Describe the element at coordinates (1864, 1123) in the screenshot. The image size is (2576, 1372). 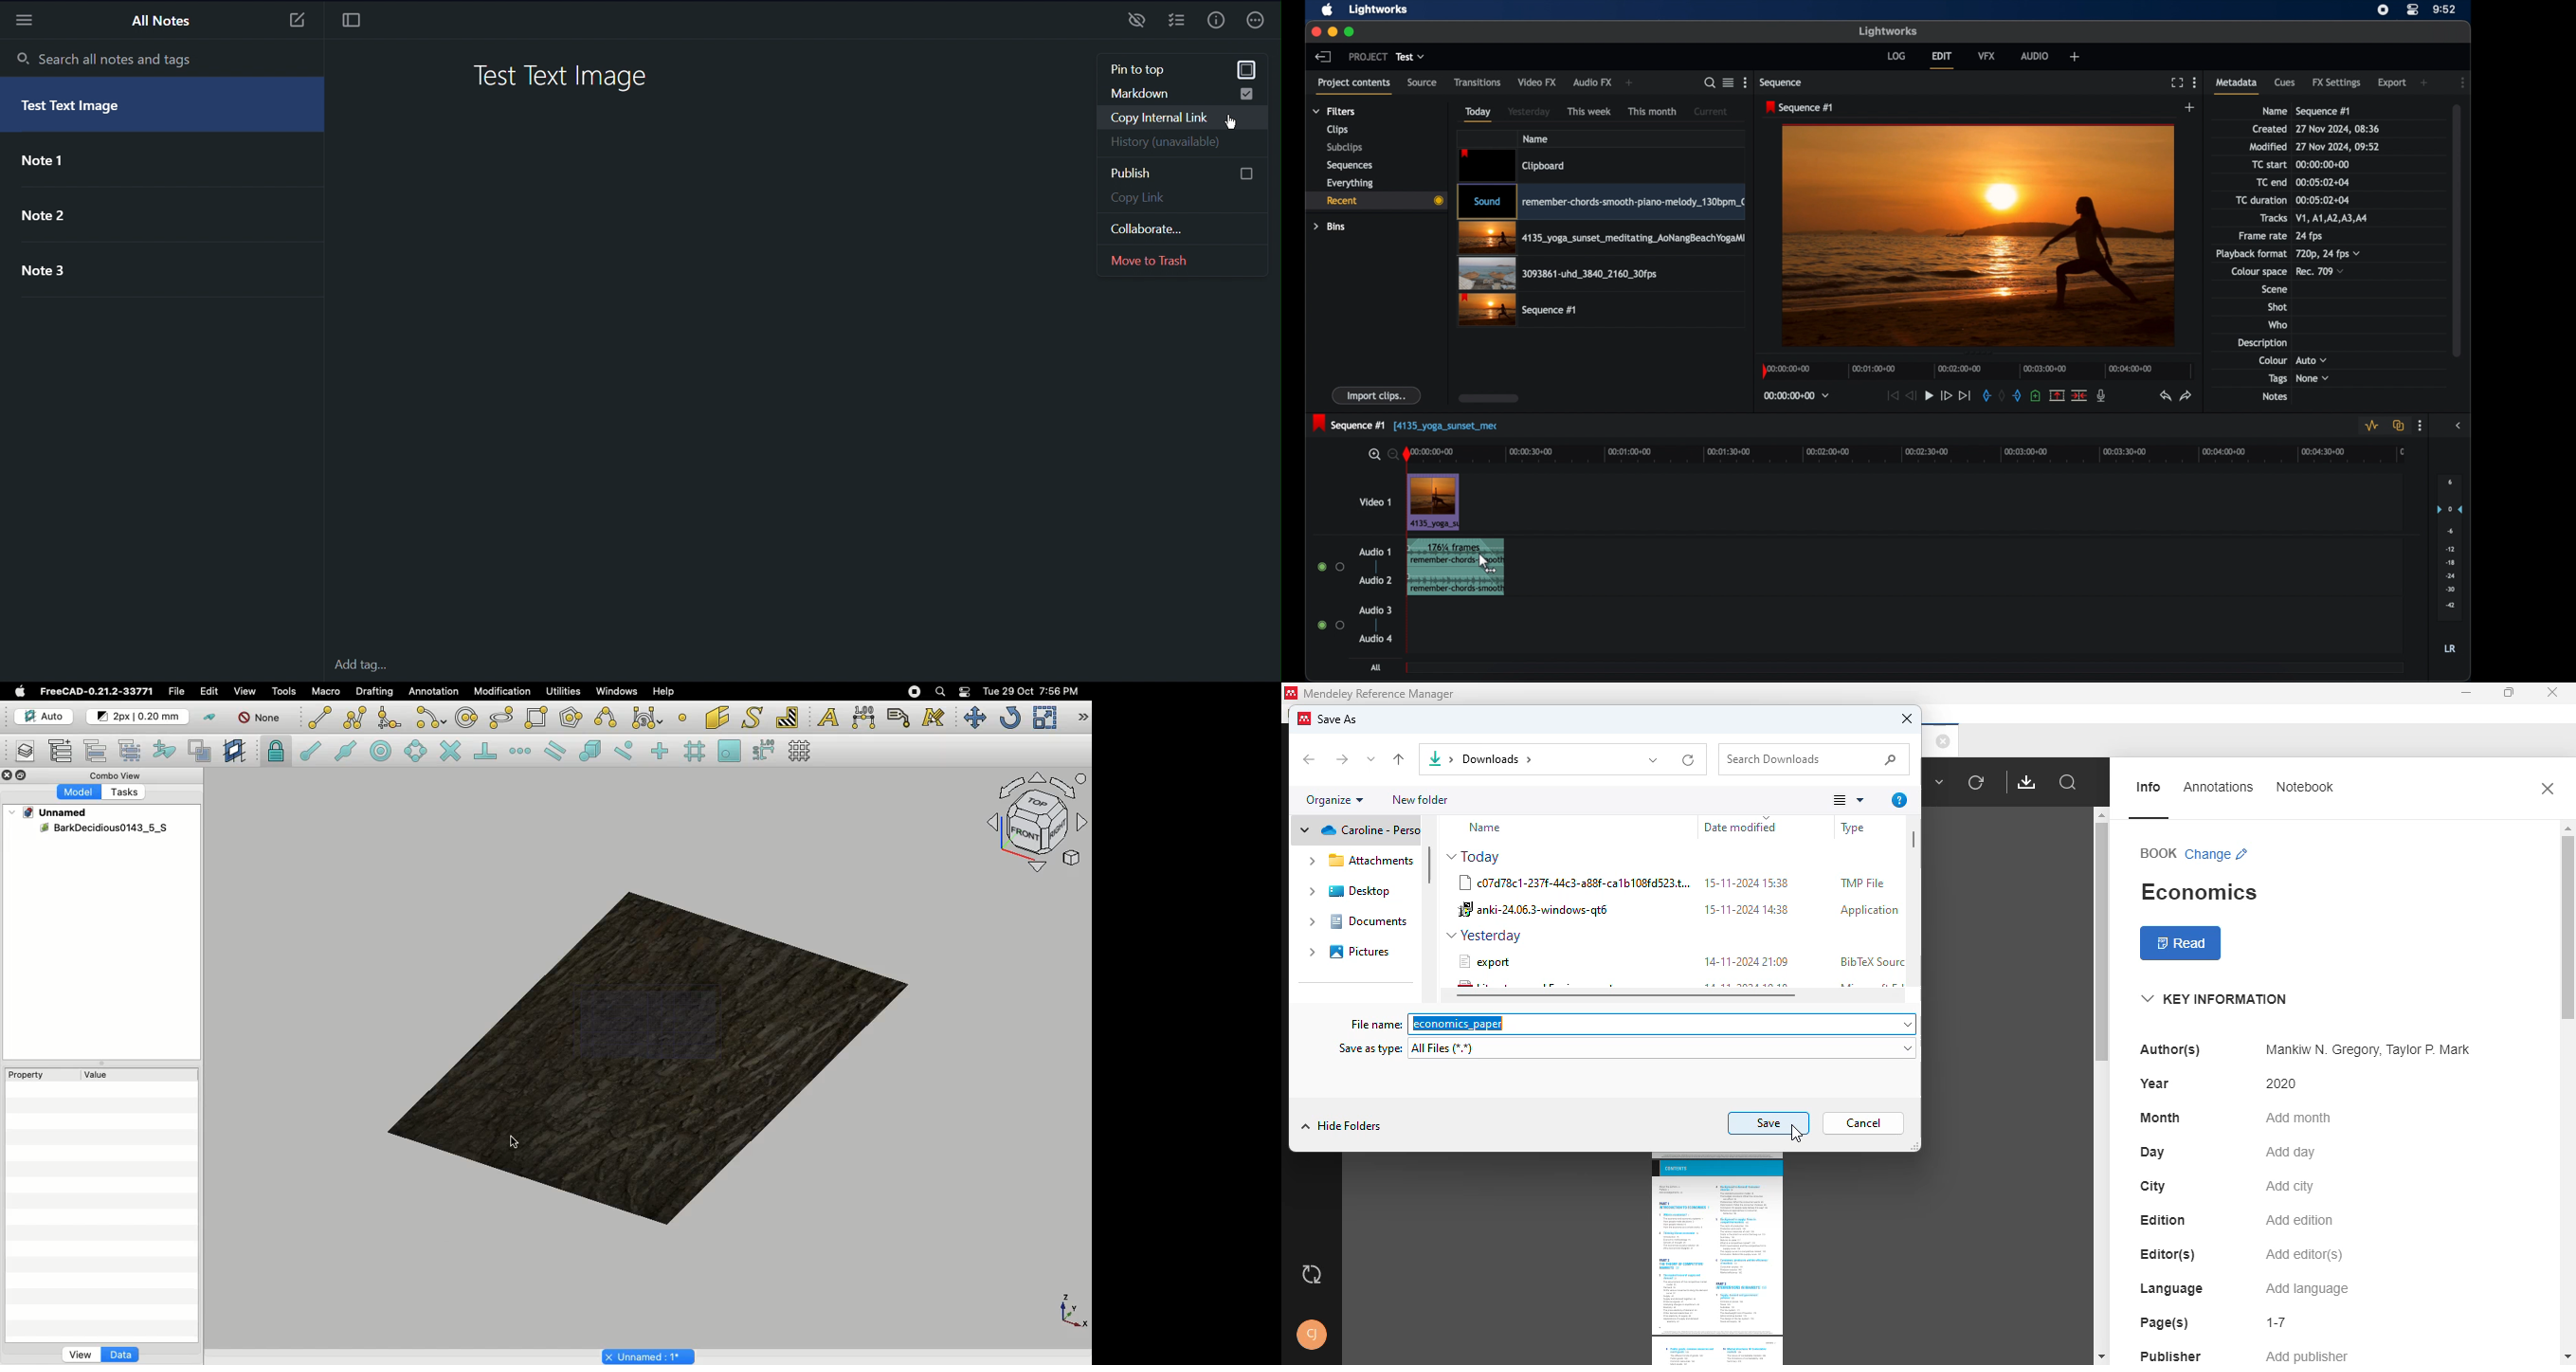
I see `cancel` at that location.